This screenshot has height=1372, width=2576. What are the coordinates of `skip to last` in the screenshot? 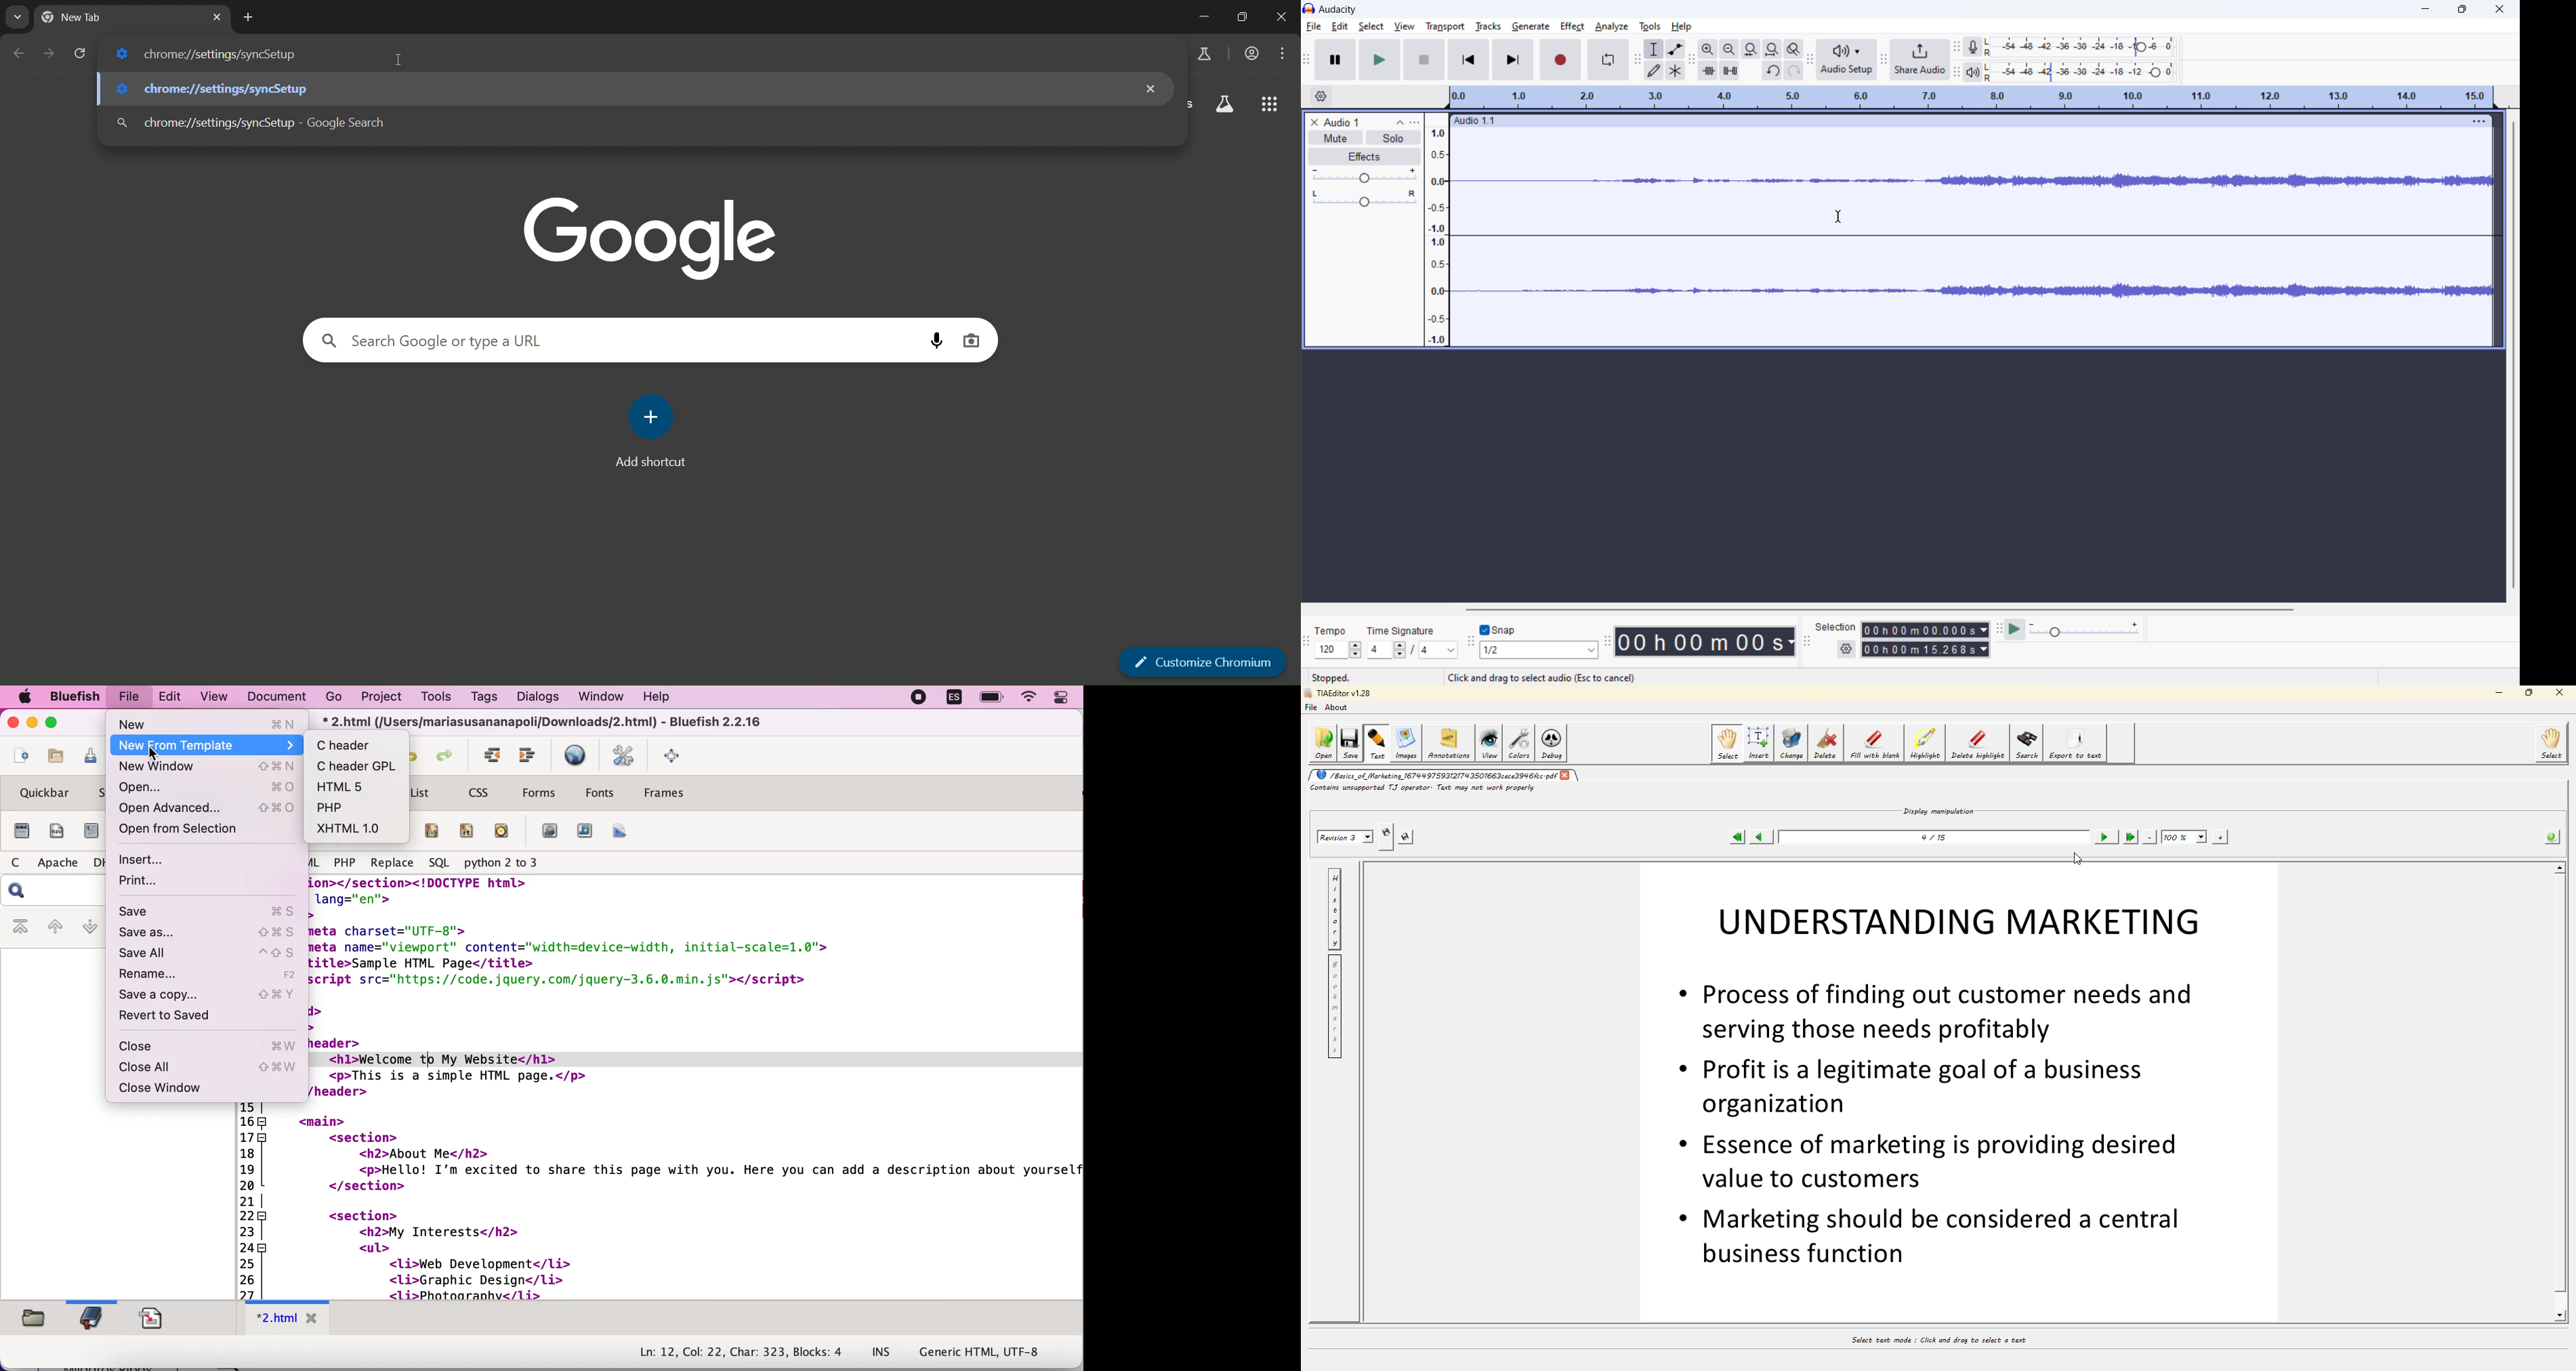 It's located at (1514, 60).